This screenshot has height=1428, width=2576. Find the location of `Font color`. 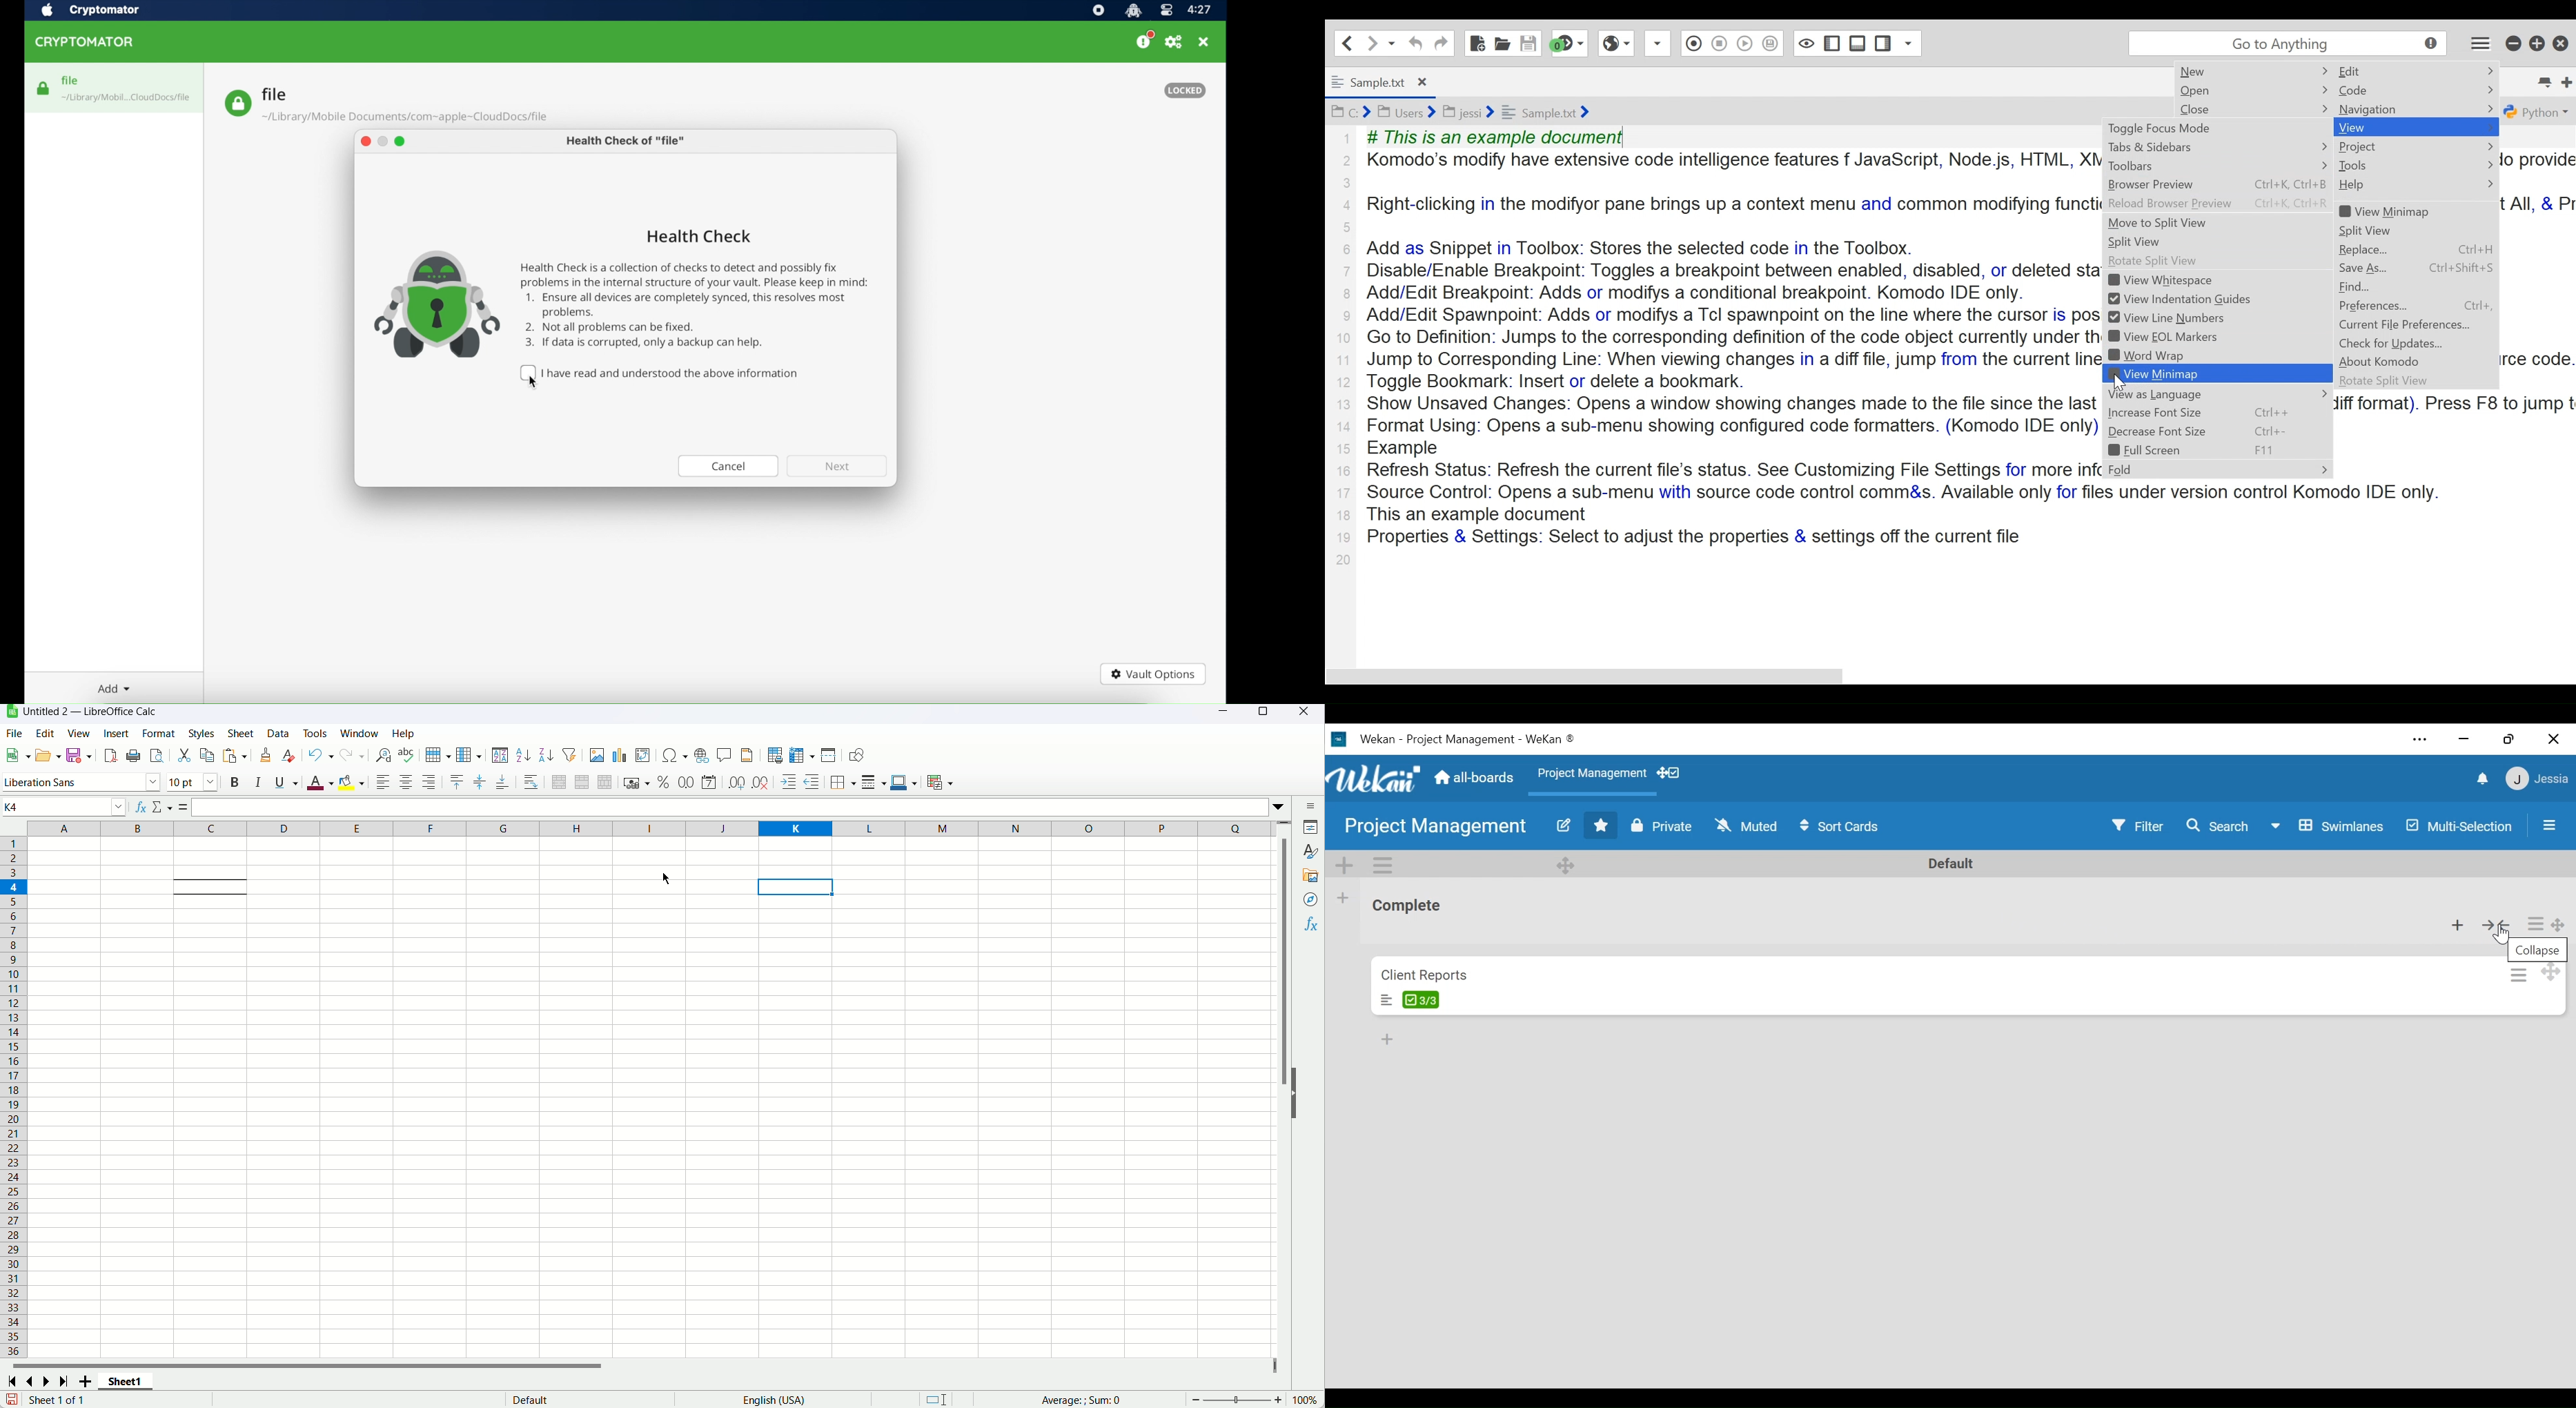

Font color is located at coordinates (320, 784).